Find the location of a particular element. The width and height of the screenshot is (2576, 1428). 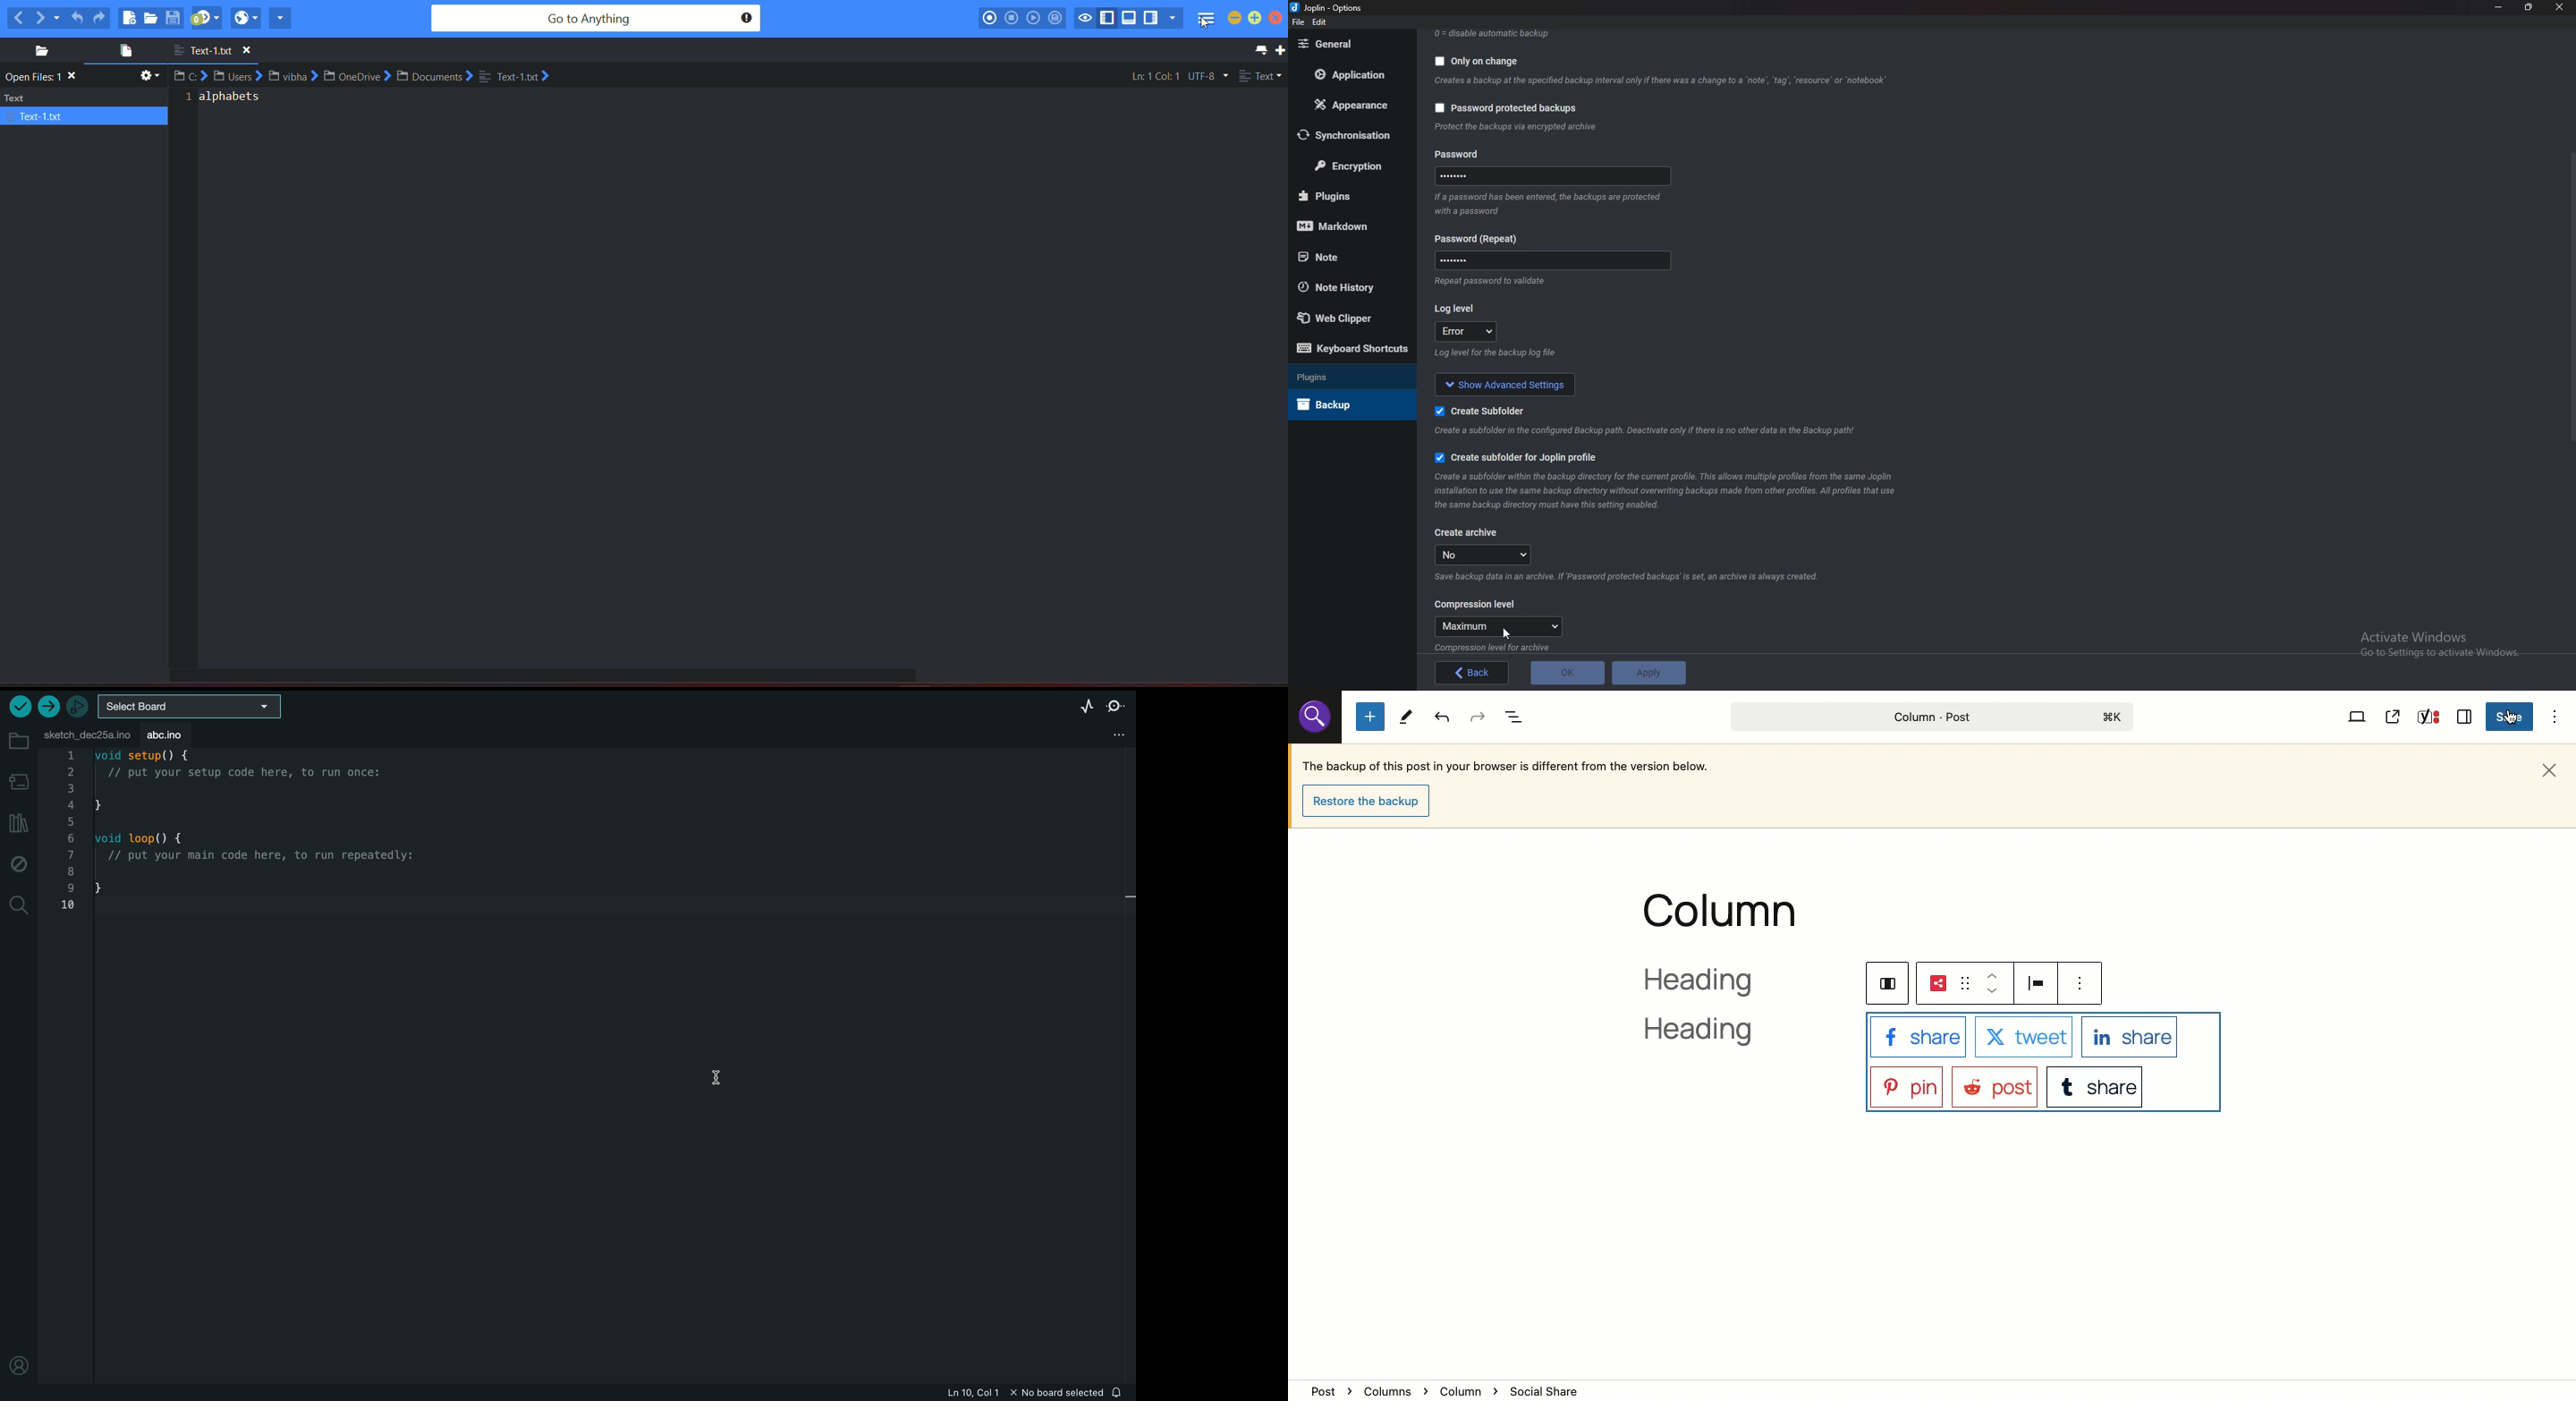

close is located at coordinates (2558, 7).